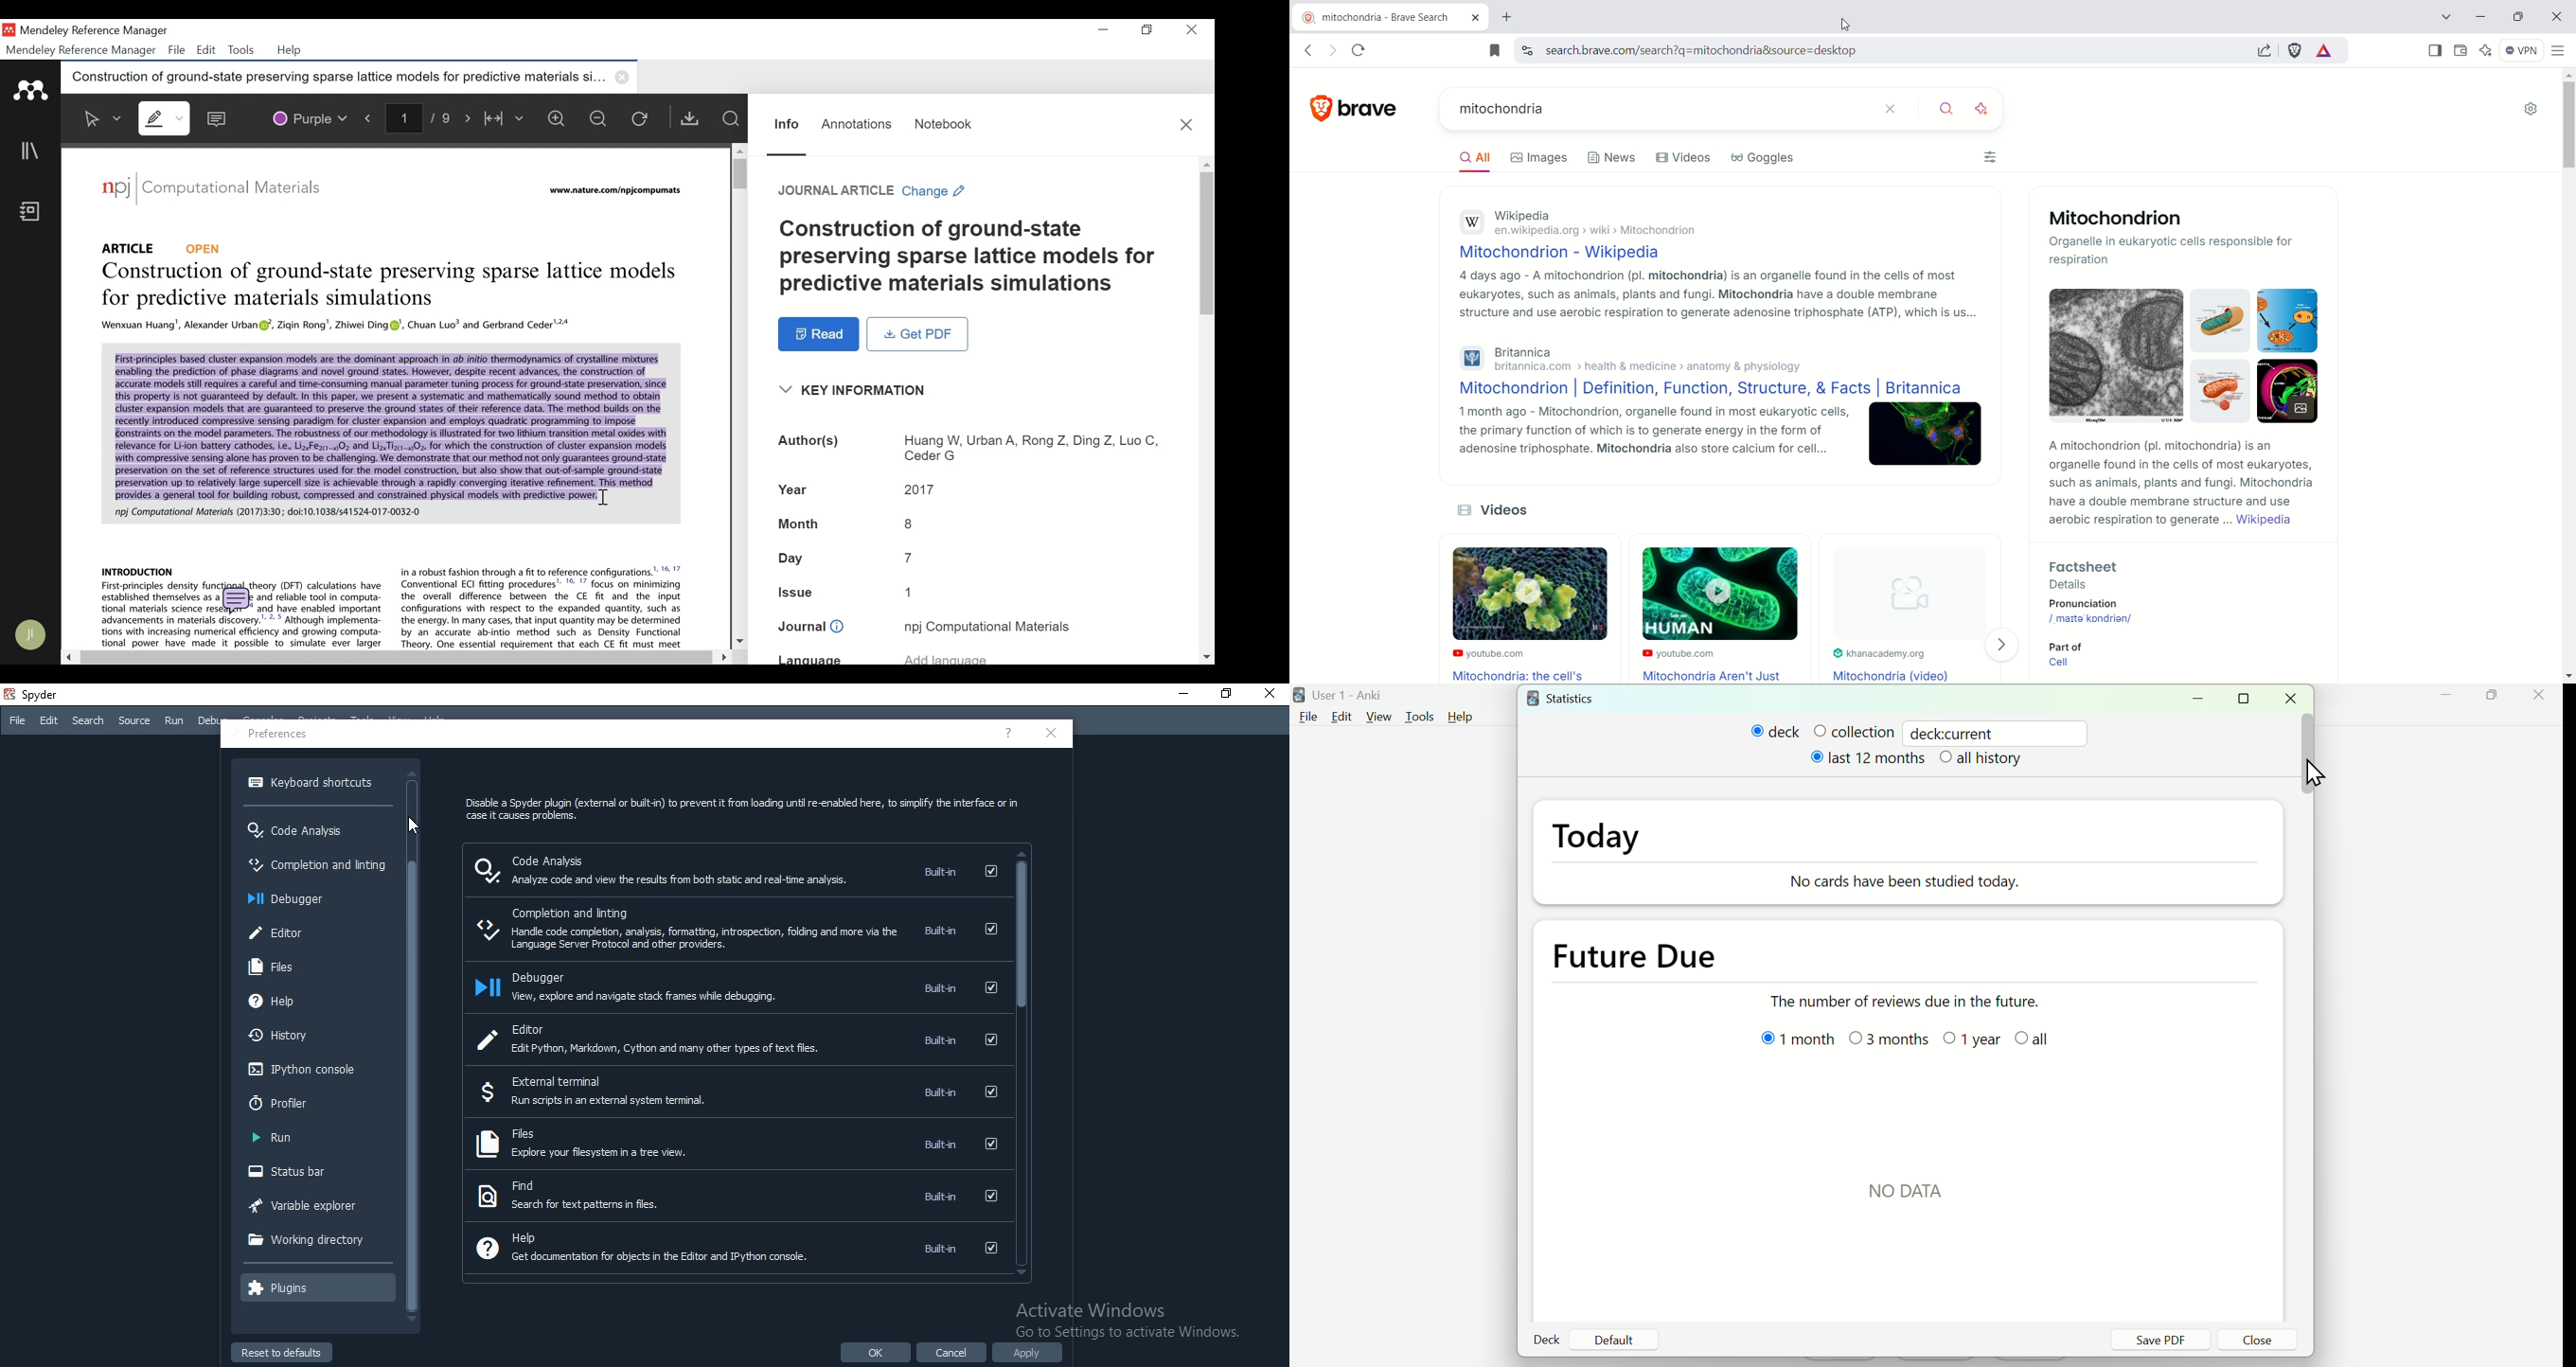 Image resolution: width=2576 pixels, height=1372 pixels. I want to click on Mendeley Desktop Icon, so click(10, 30).